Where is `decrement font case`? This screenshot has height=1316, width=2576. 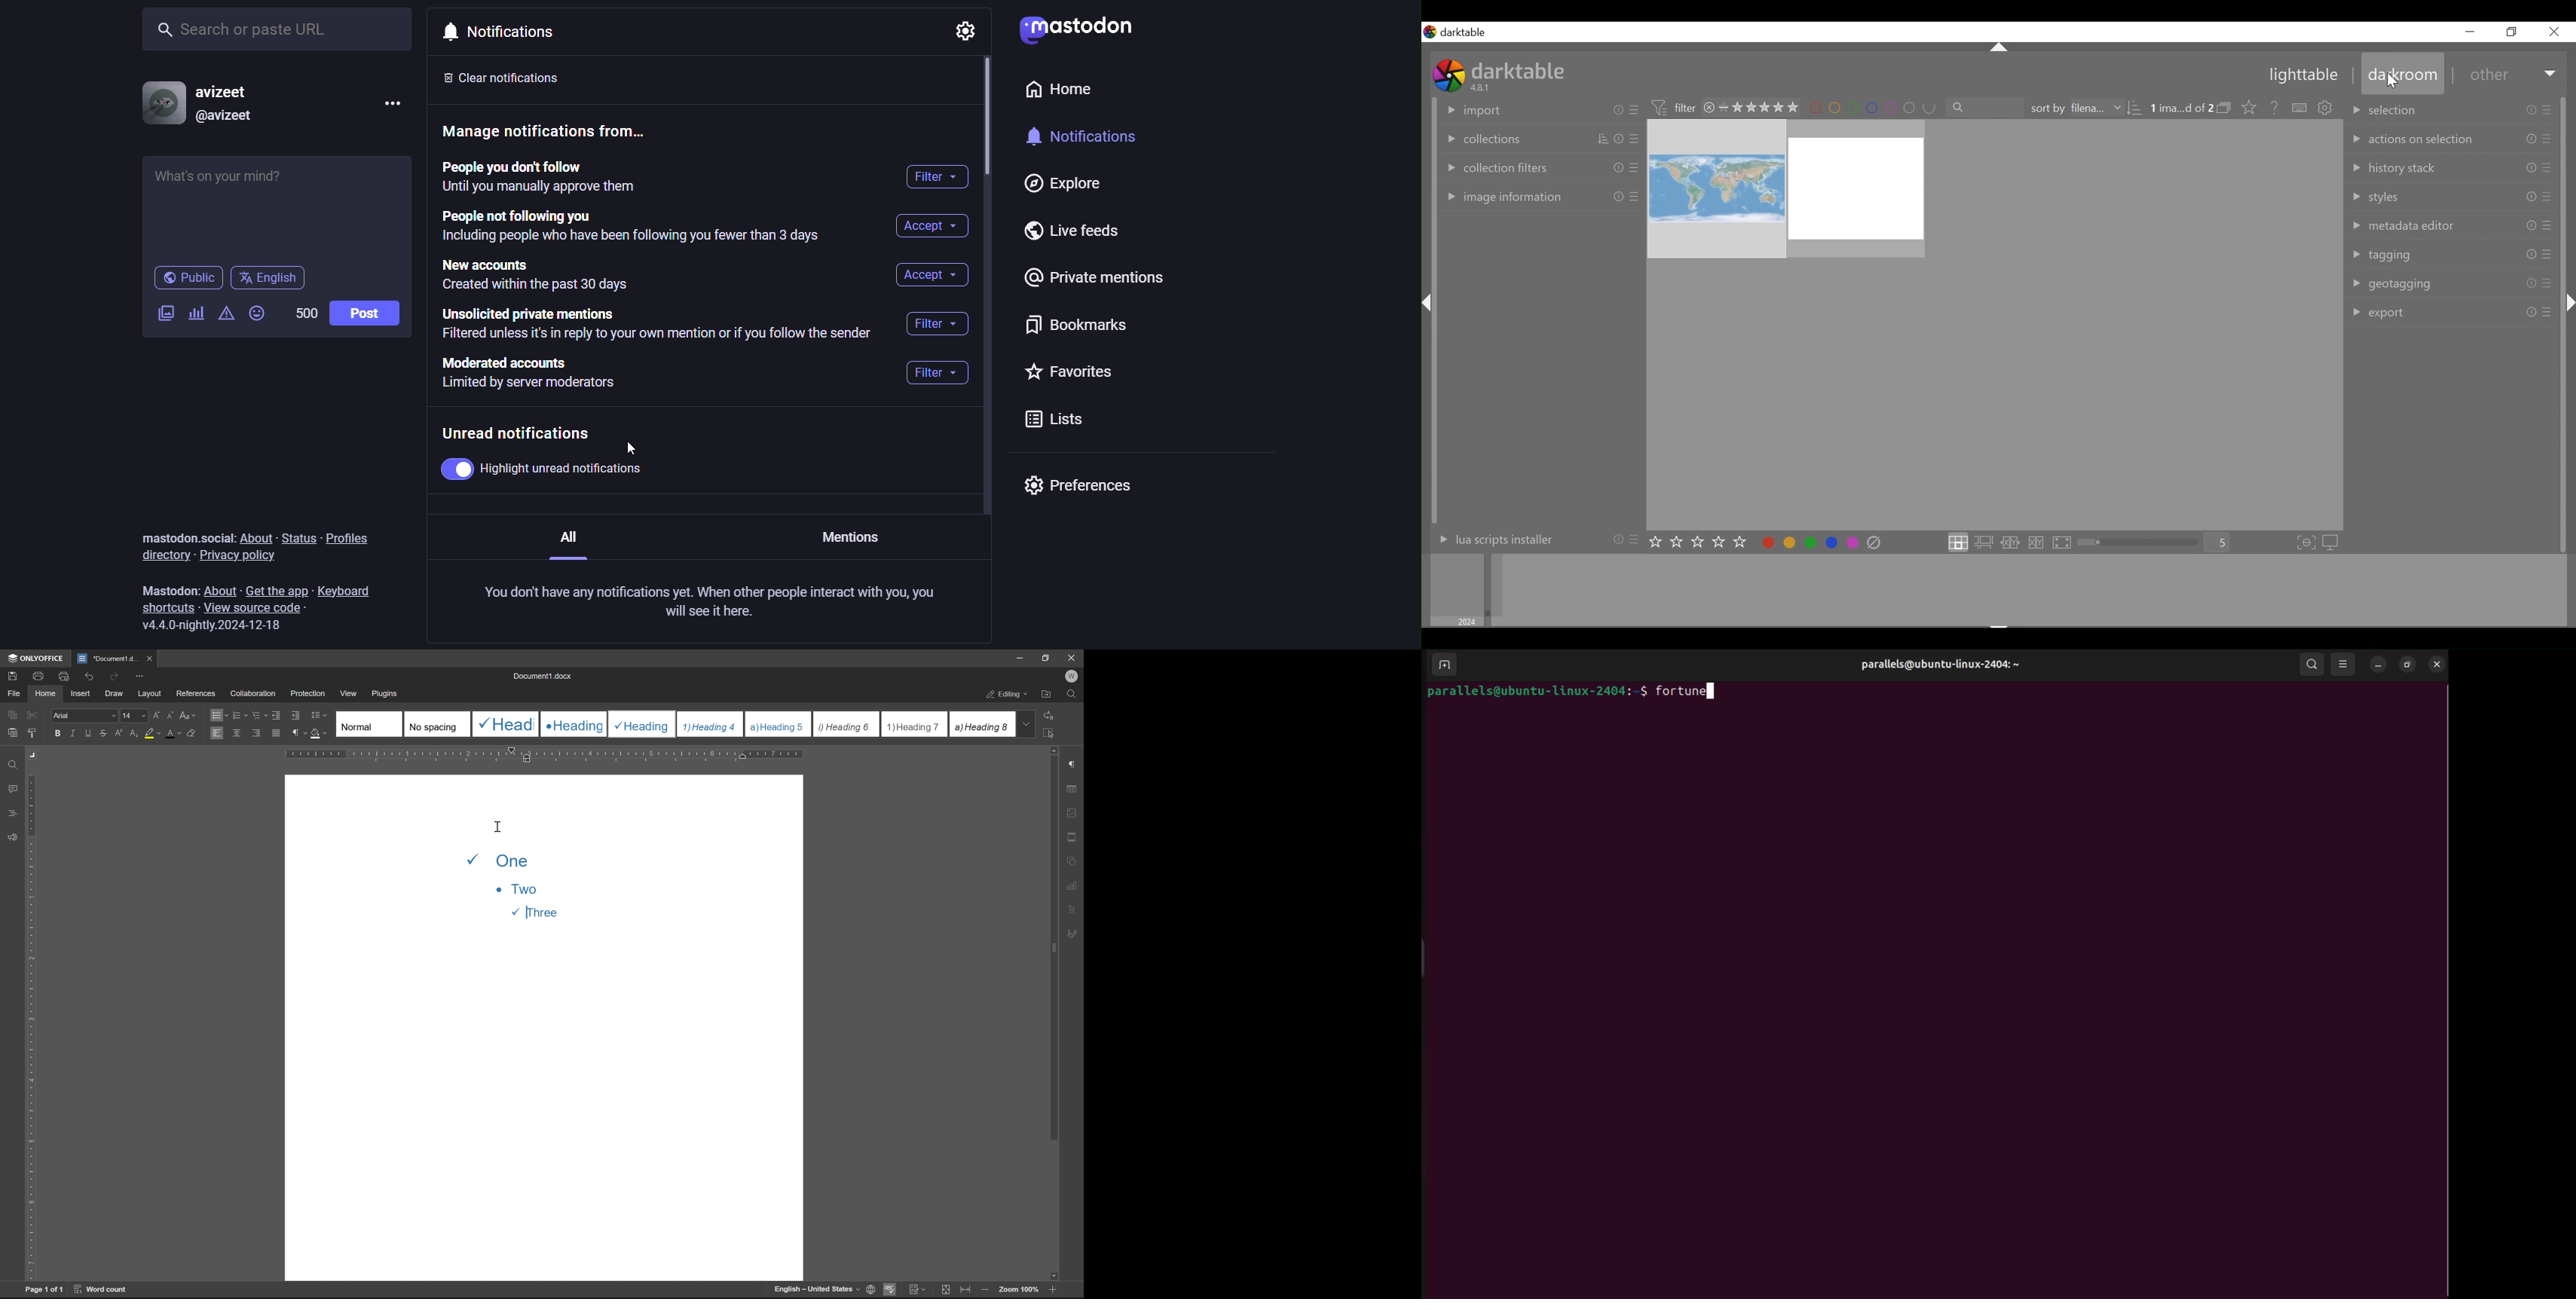
decrement font case is located at coordinates (168, 714).